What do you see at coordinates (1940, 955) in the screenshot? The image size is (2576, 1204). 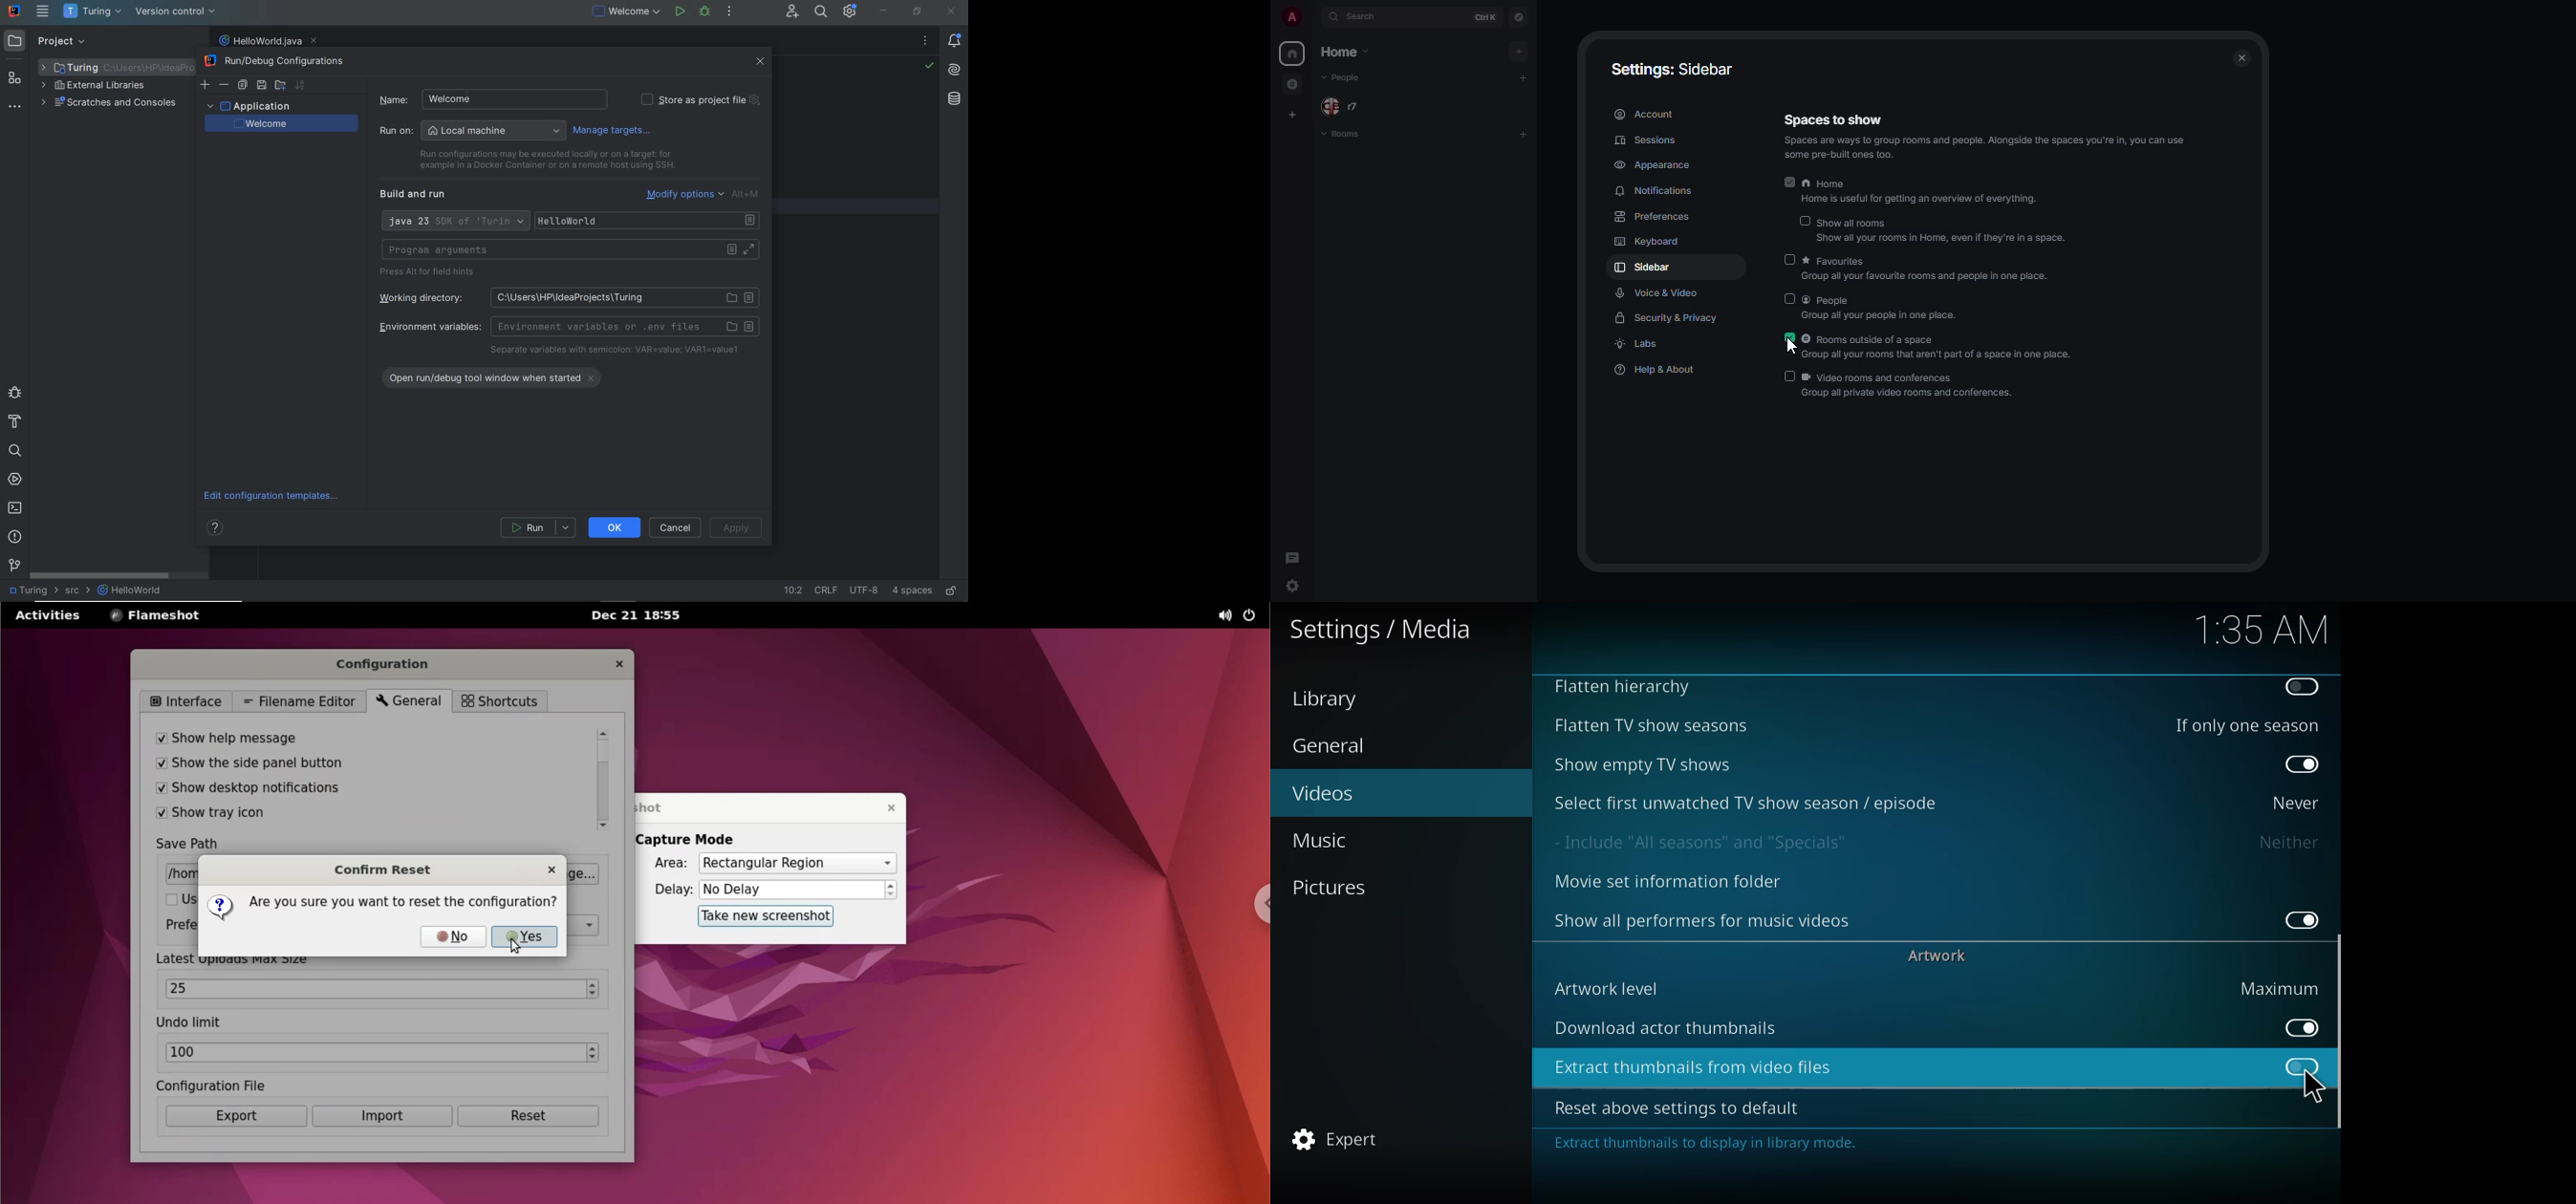 I see `artwork` at bounding box center [1940, 955].